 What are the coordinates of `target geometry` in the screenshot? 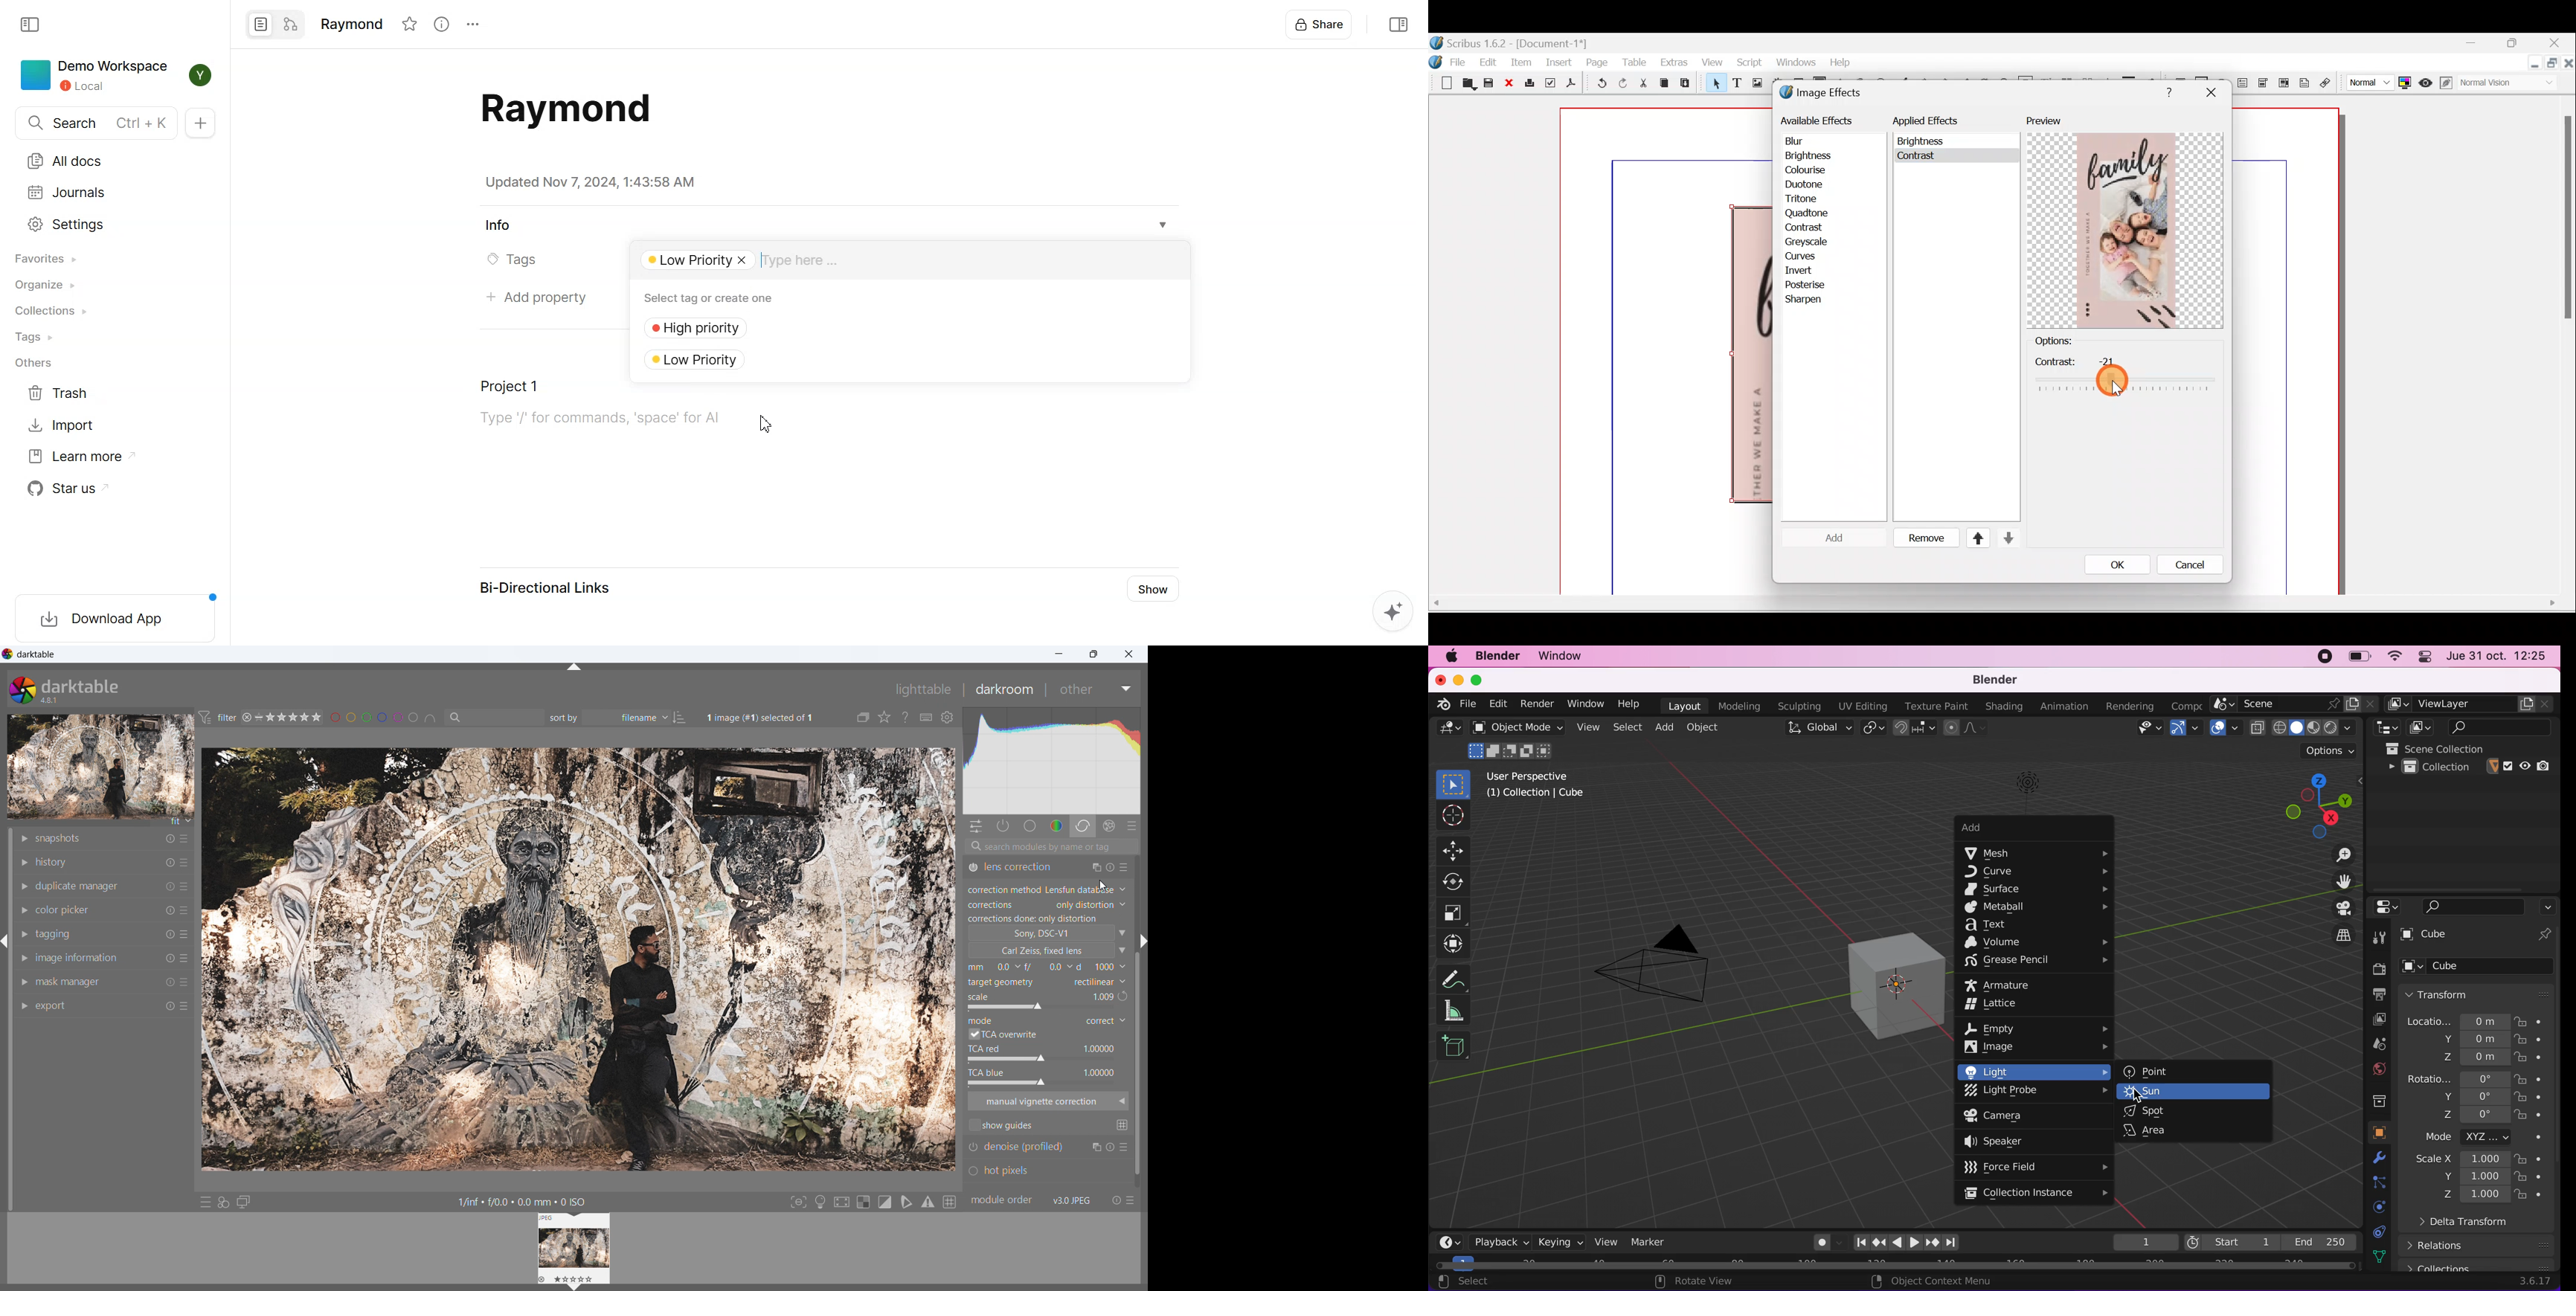 It's located at (1095, 982).